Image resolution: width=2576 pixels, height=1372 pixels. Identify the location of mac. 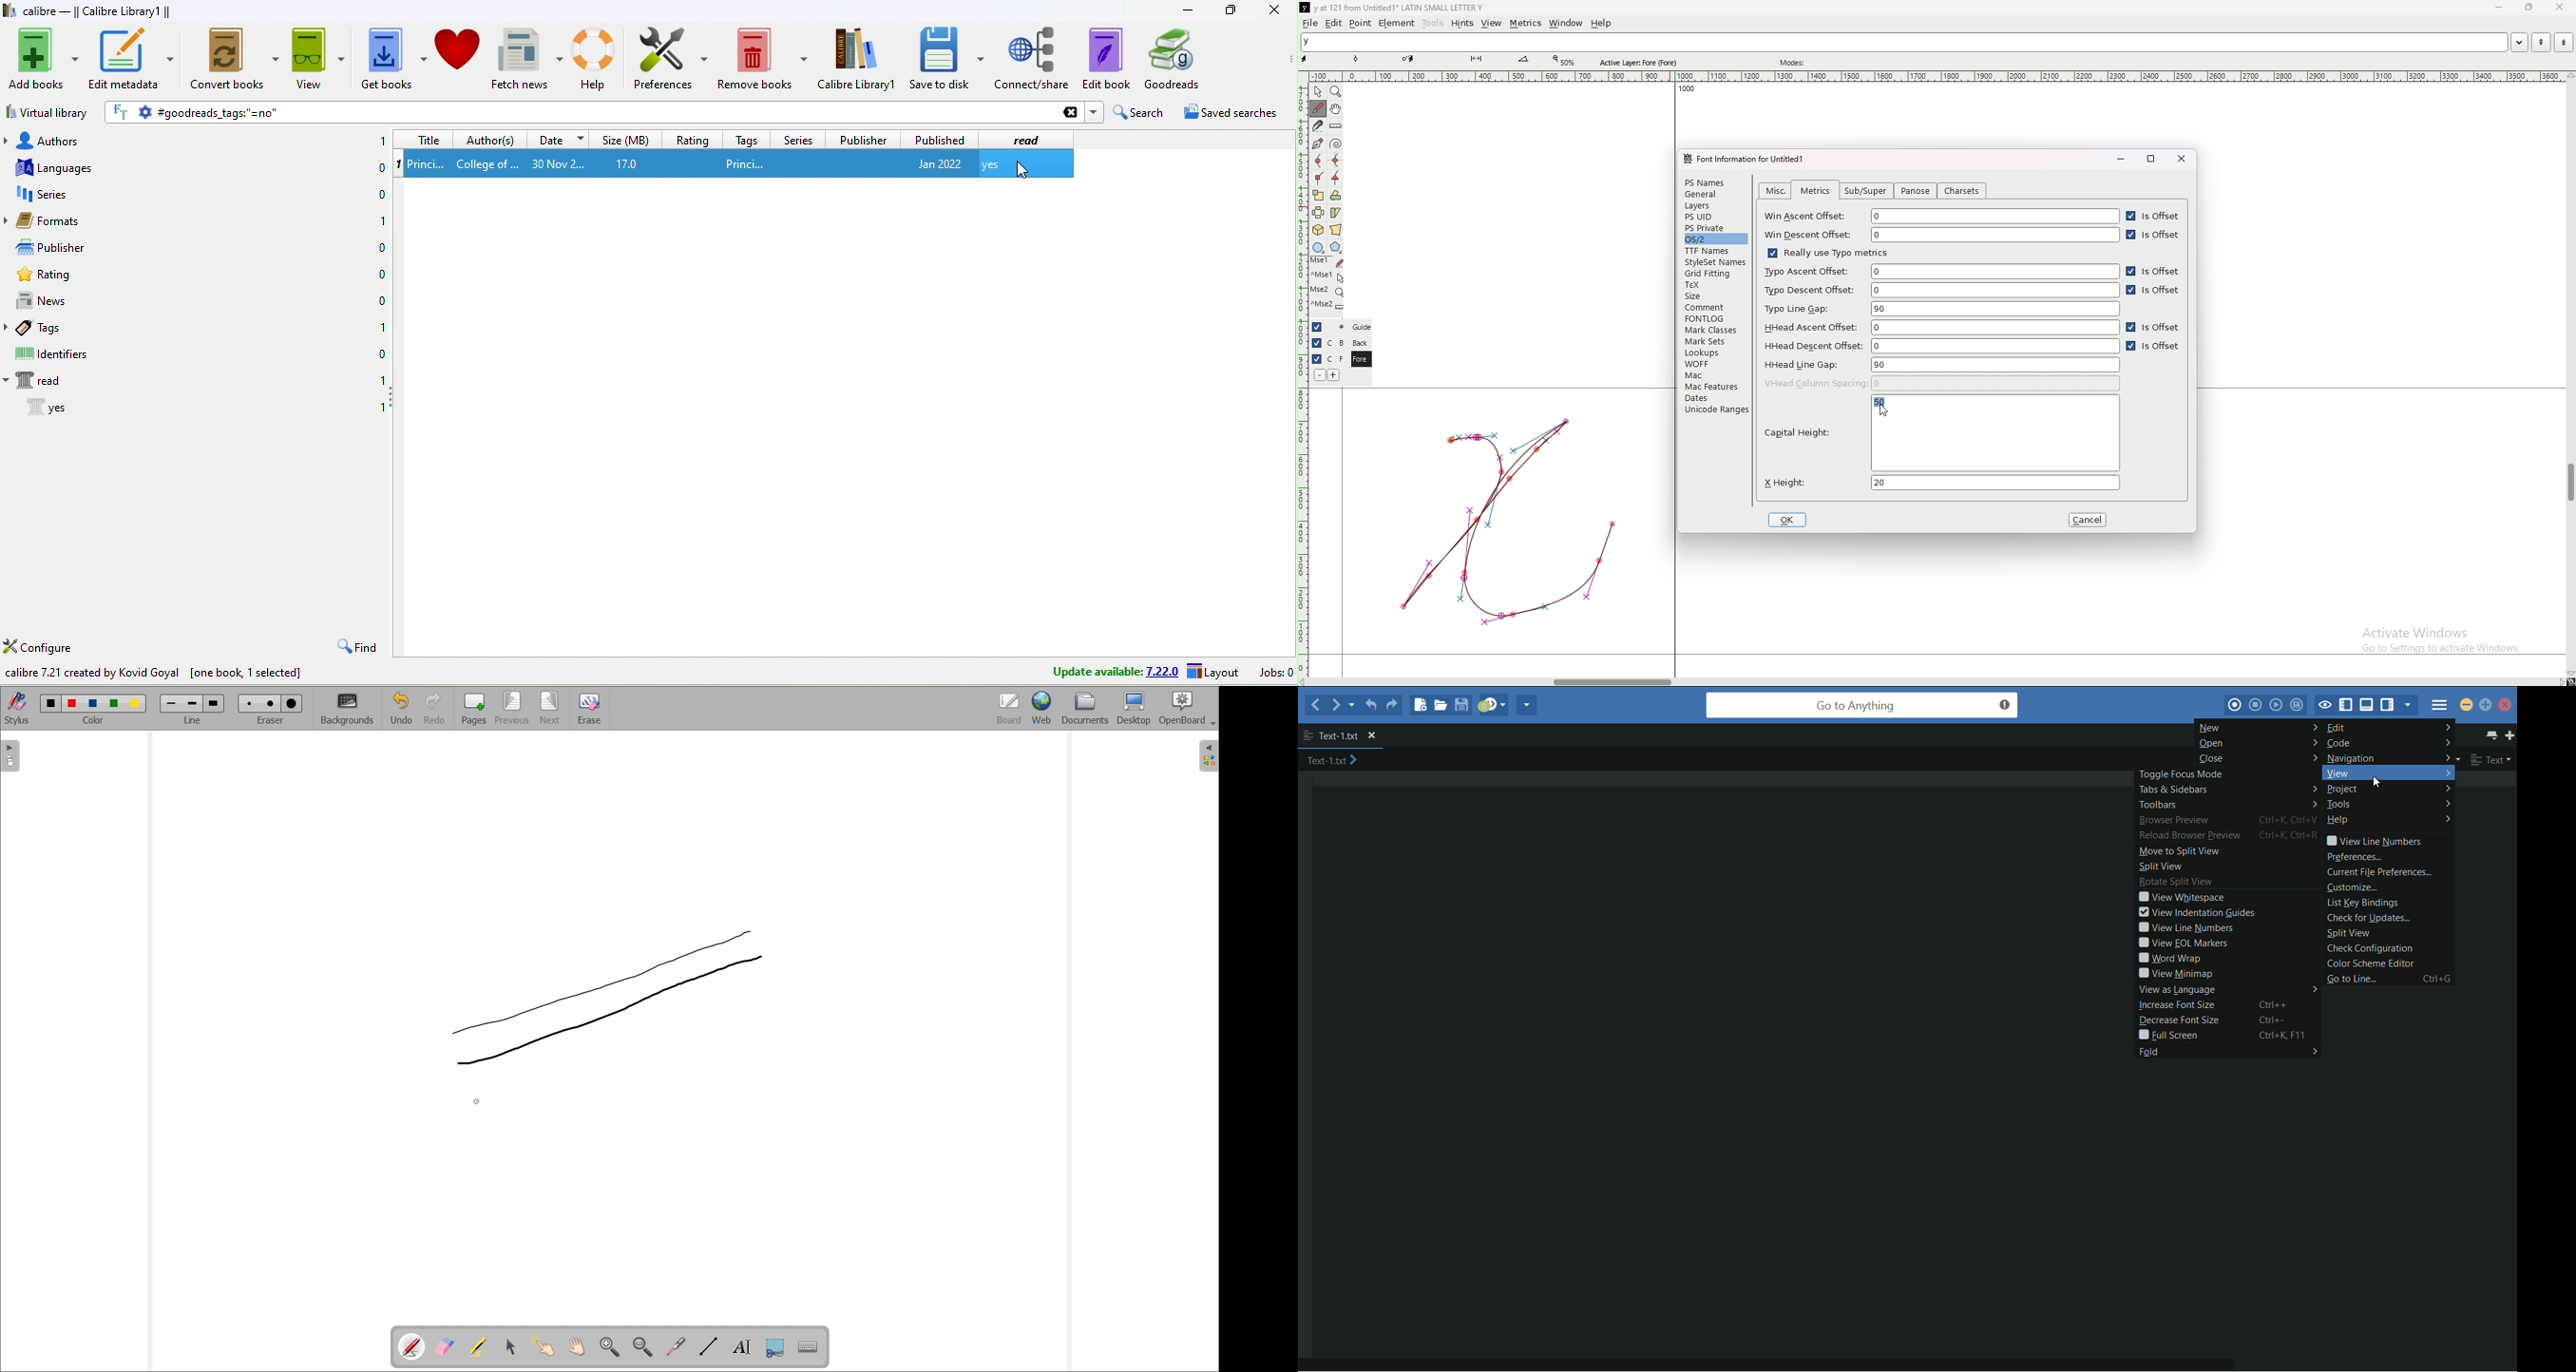
(1714, 375).